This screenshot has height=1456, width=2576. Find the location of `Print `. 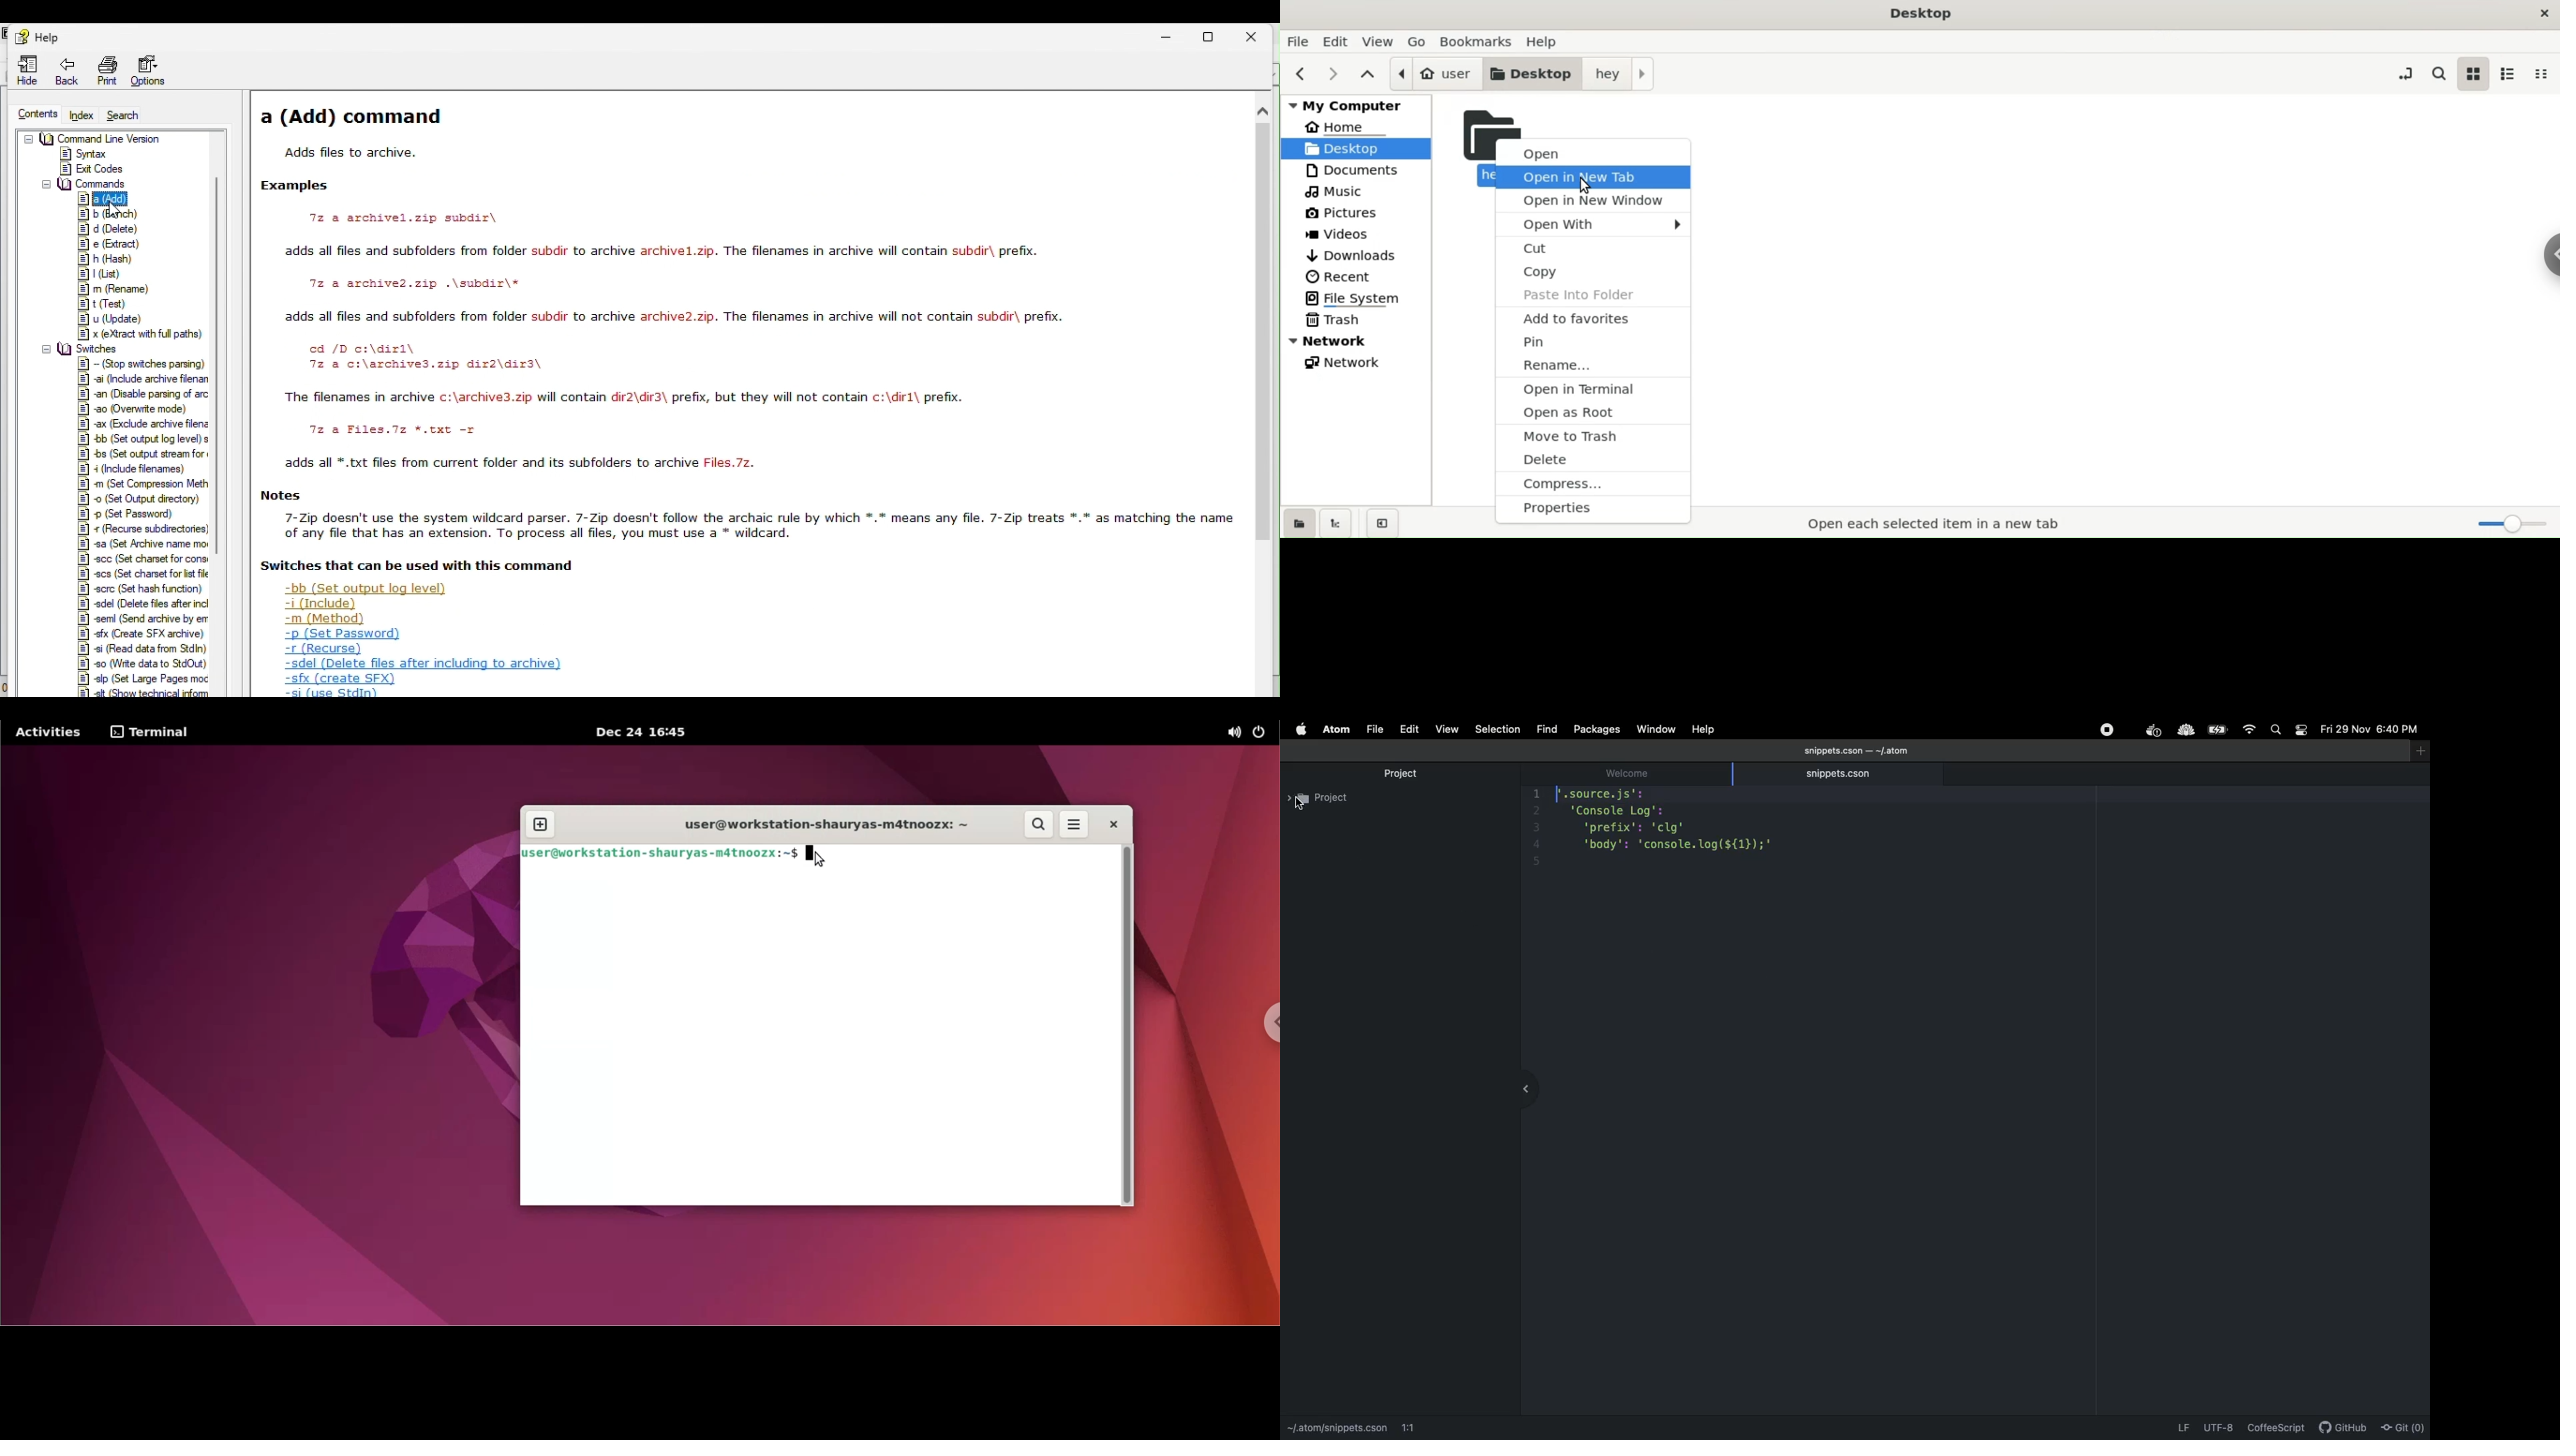

Print  is located at coordinates (107, 69).